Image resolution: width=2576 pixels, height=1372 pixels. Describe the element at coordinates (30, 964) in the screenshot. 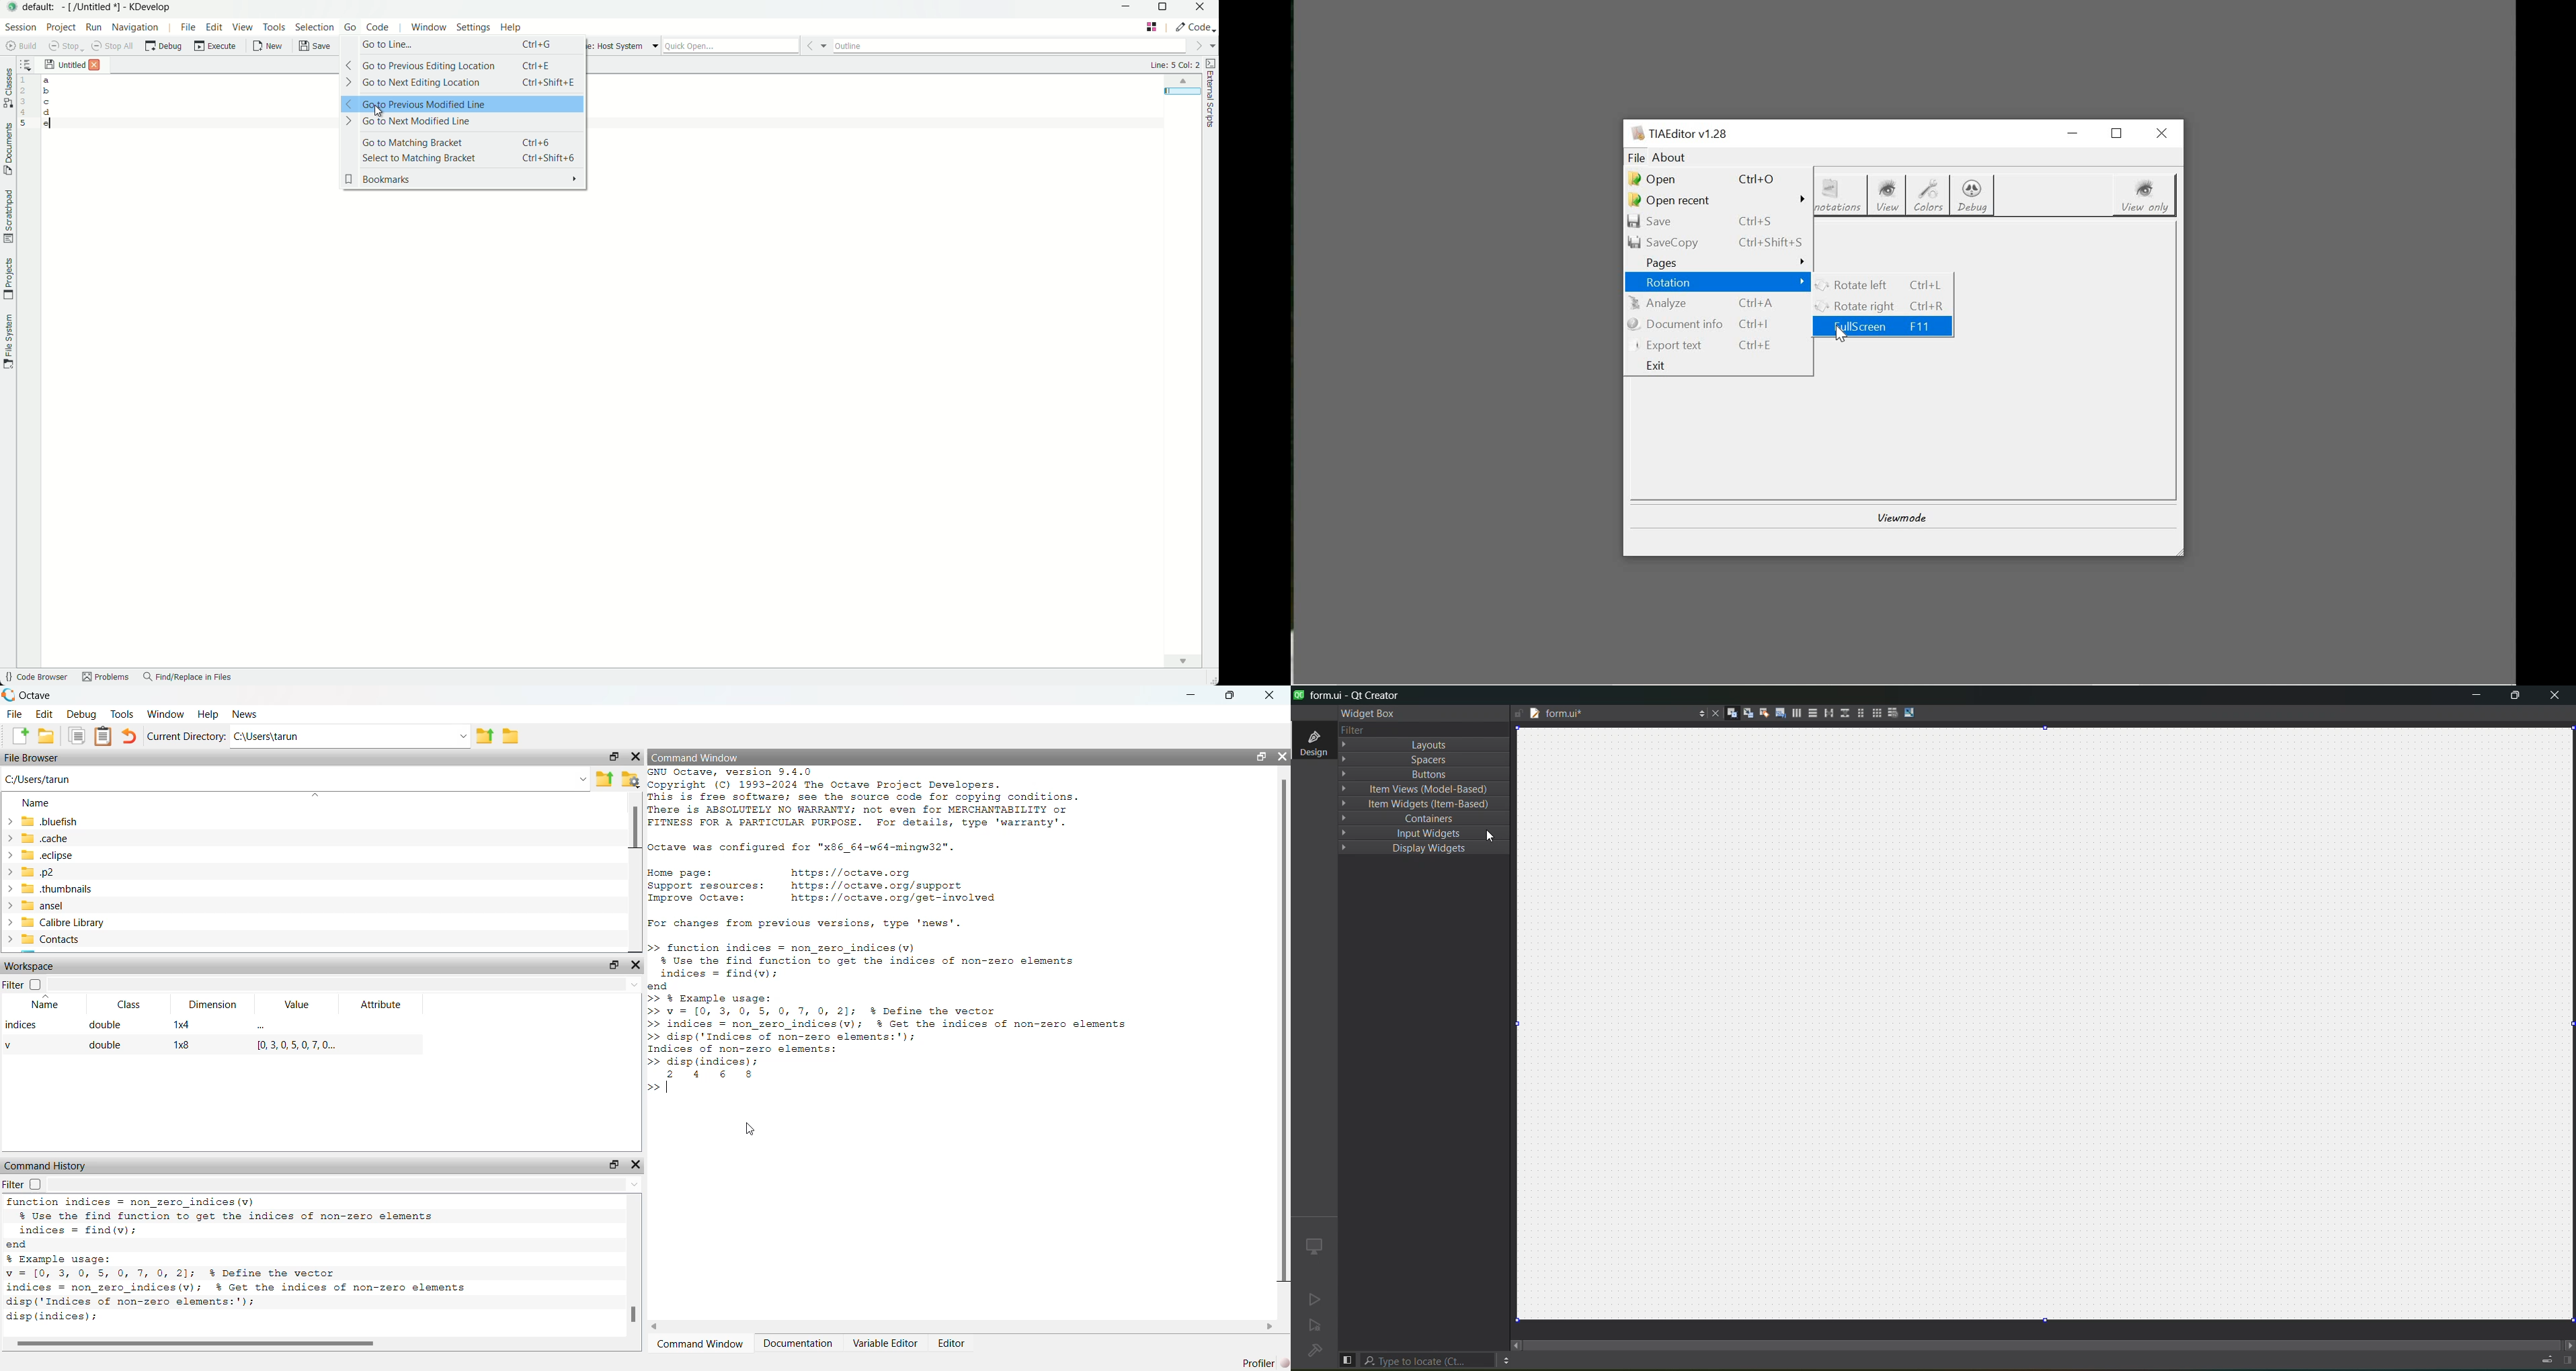

I see `Workspace` at that location.